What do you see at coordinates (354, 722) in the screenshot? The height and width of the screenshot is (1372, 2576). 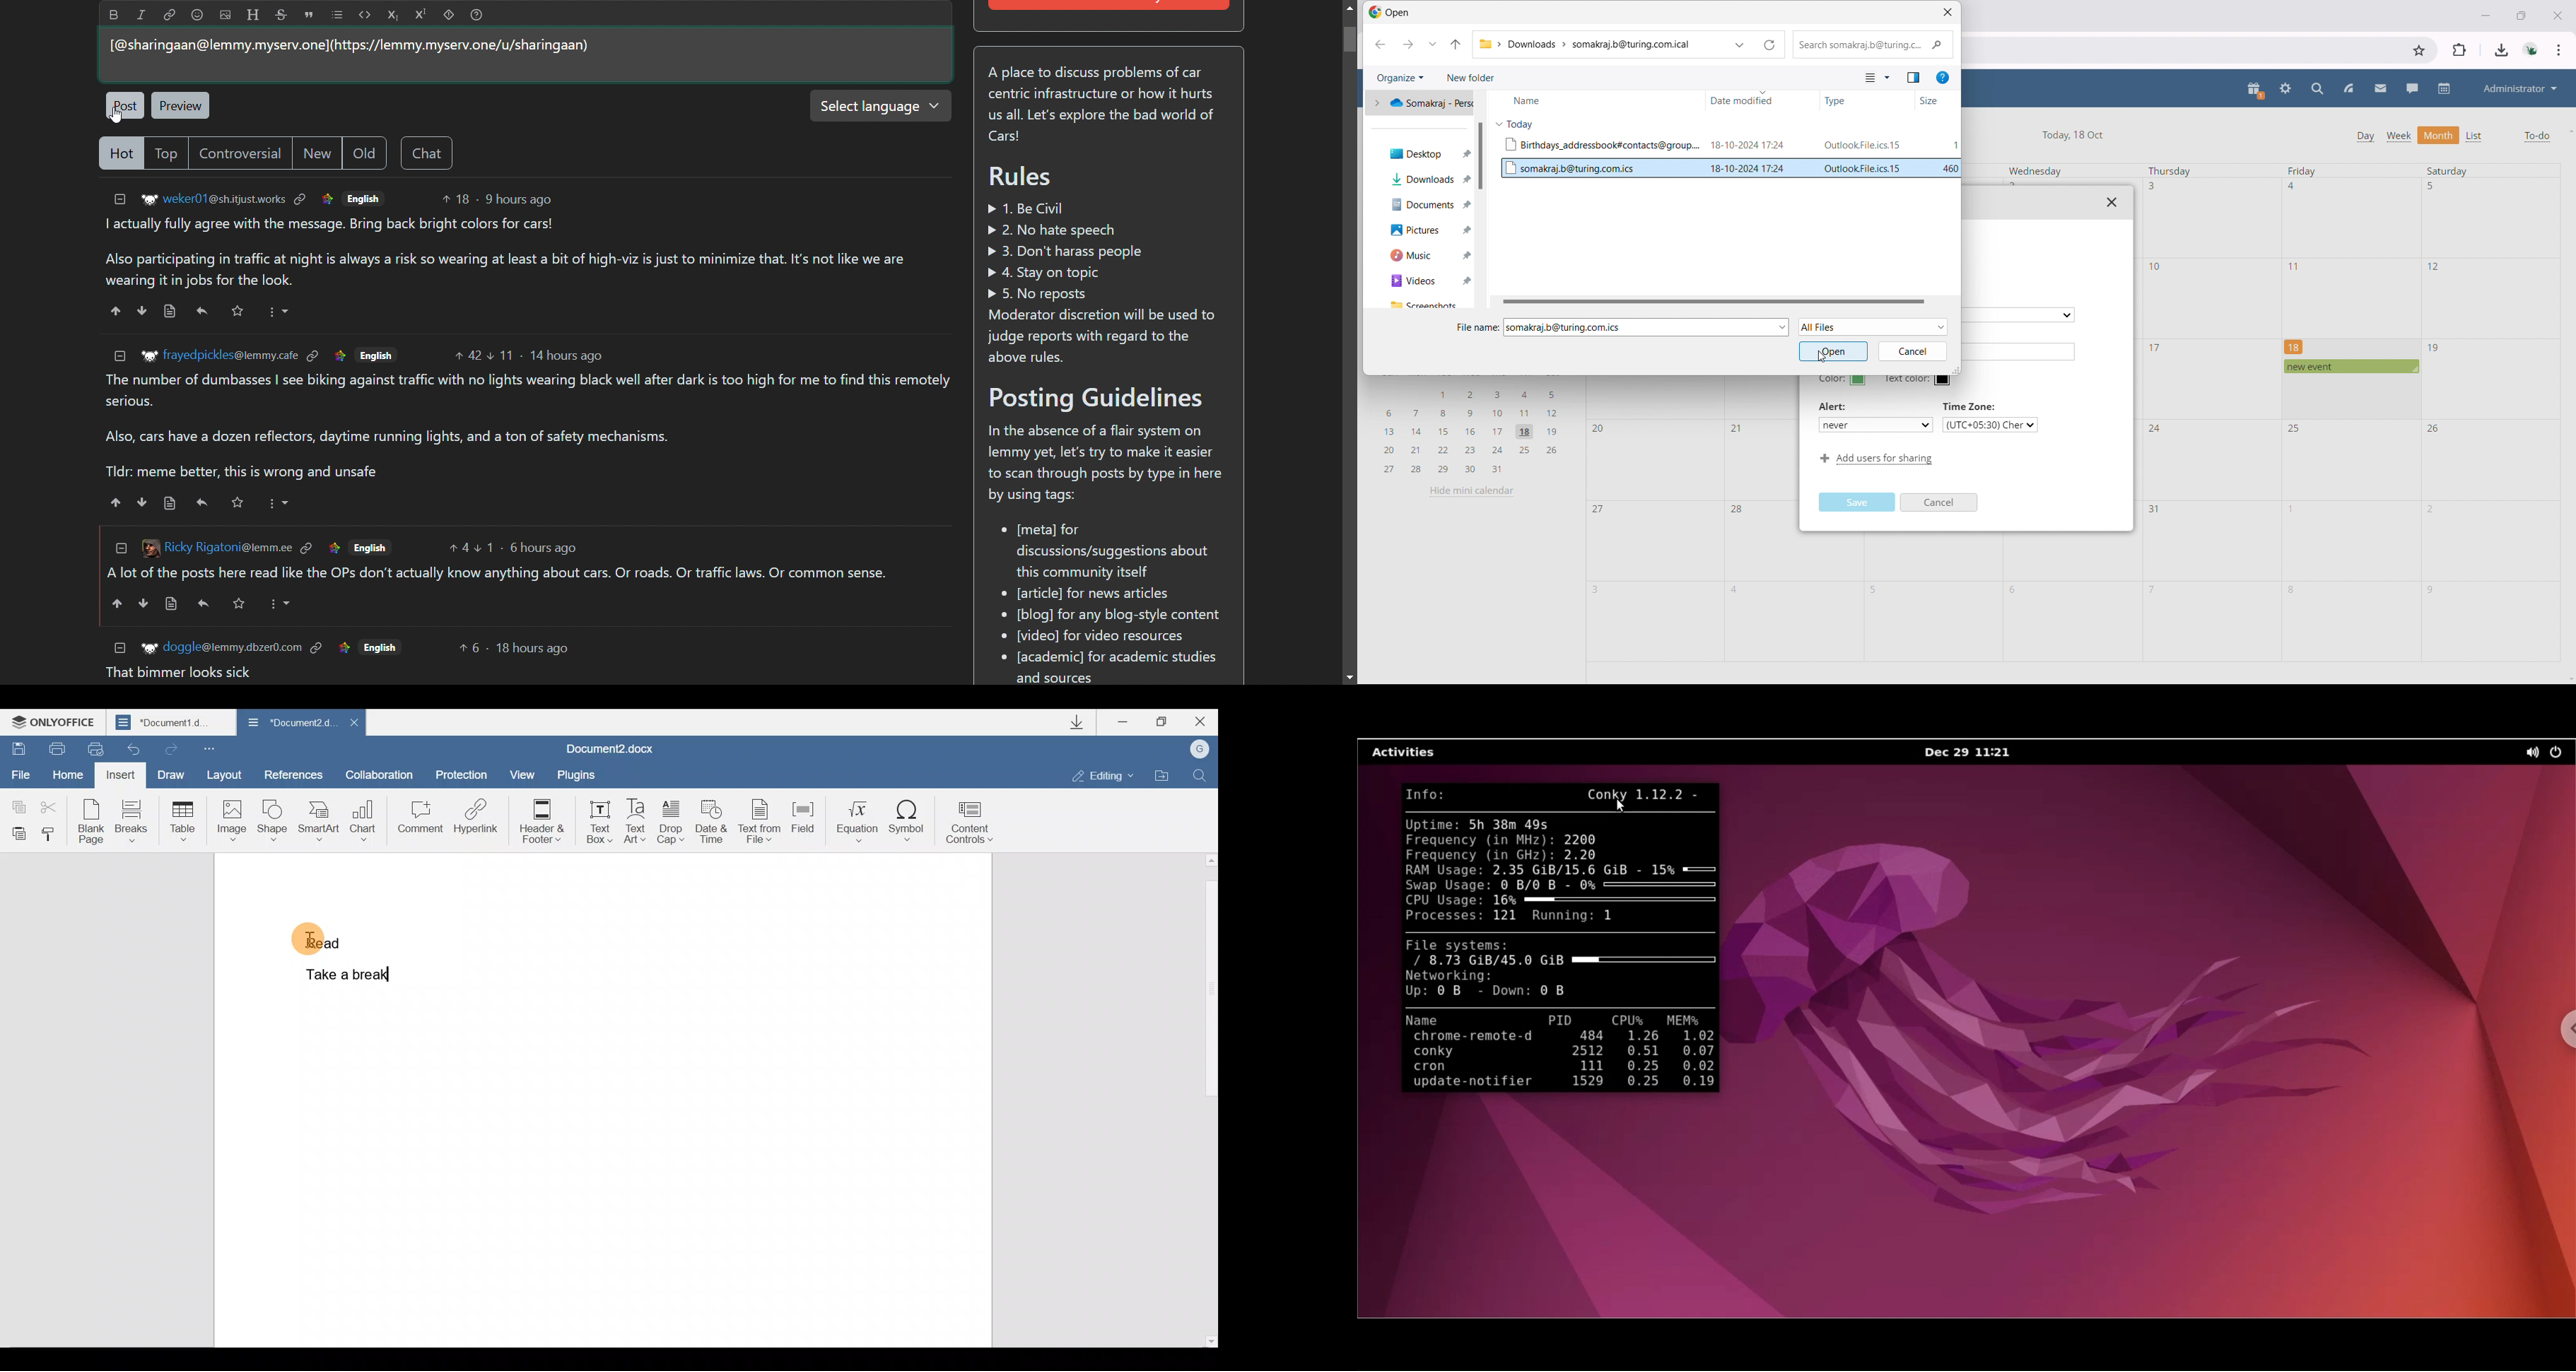 I see `Close` at bounding box center [354, 722].